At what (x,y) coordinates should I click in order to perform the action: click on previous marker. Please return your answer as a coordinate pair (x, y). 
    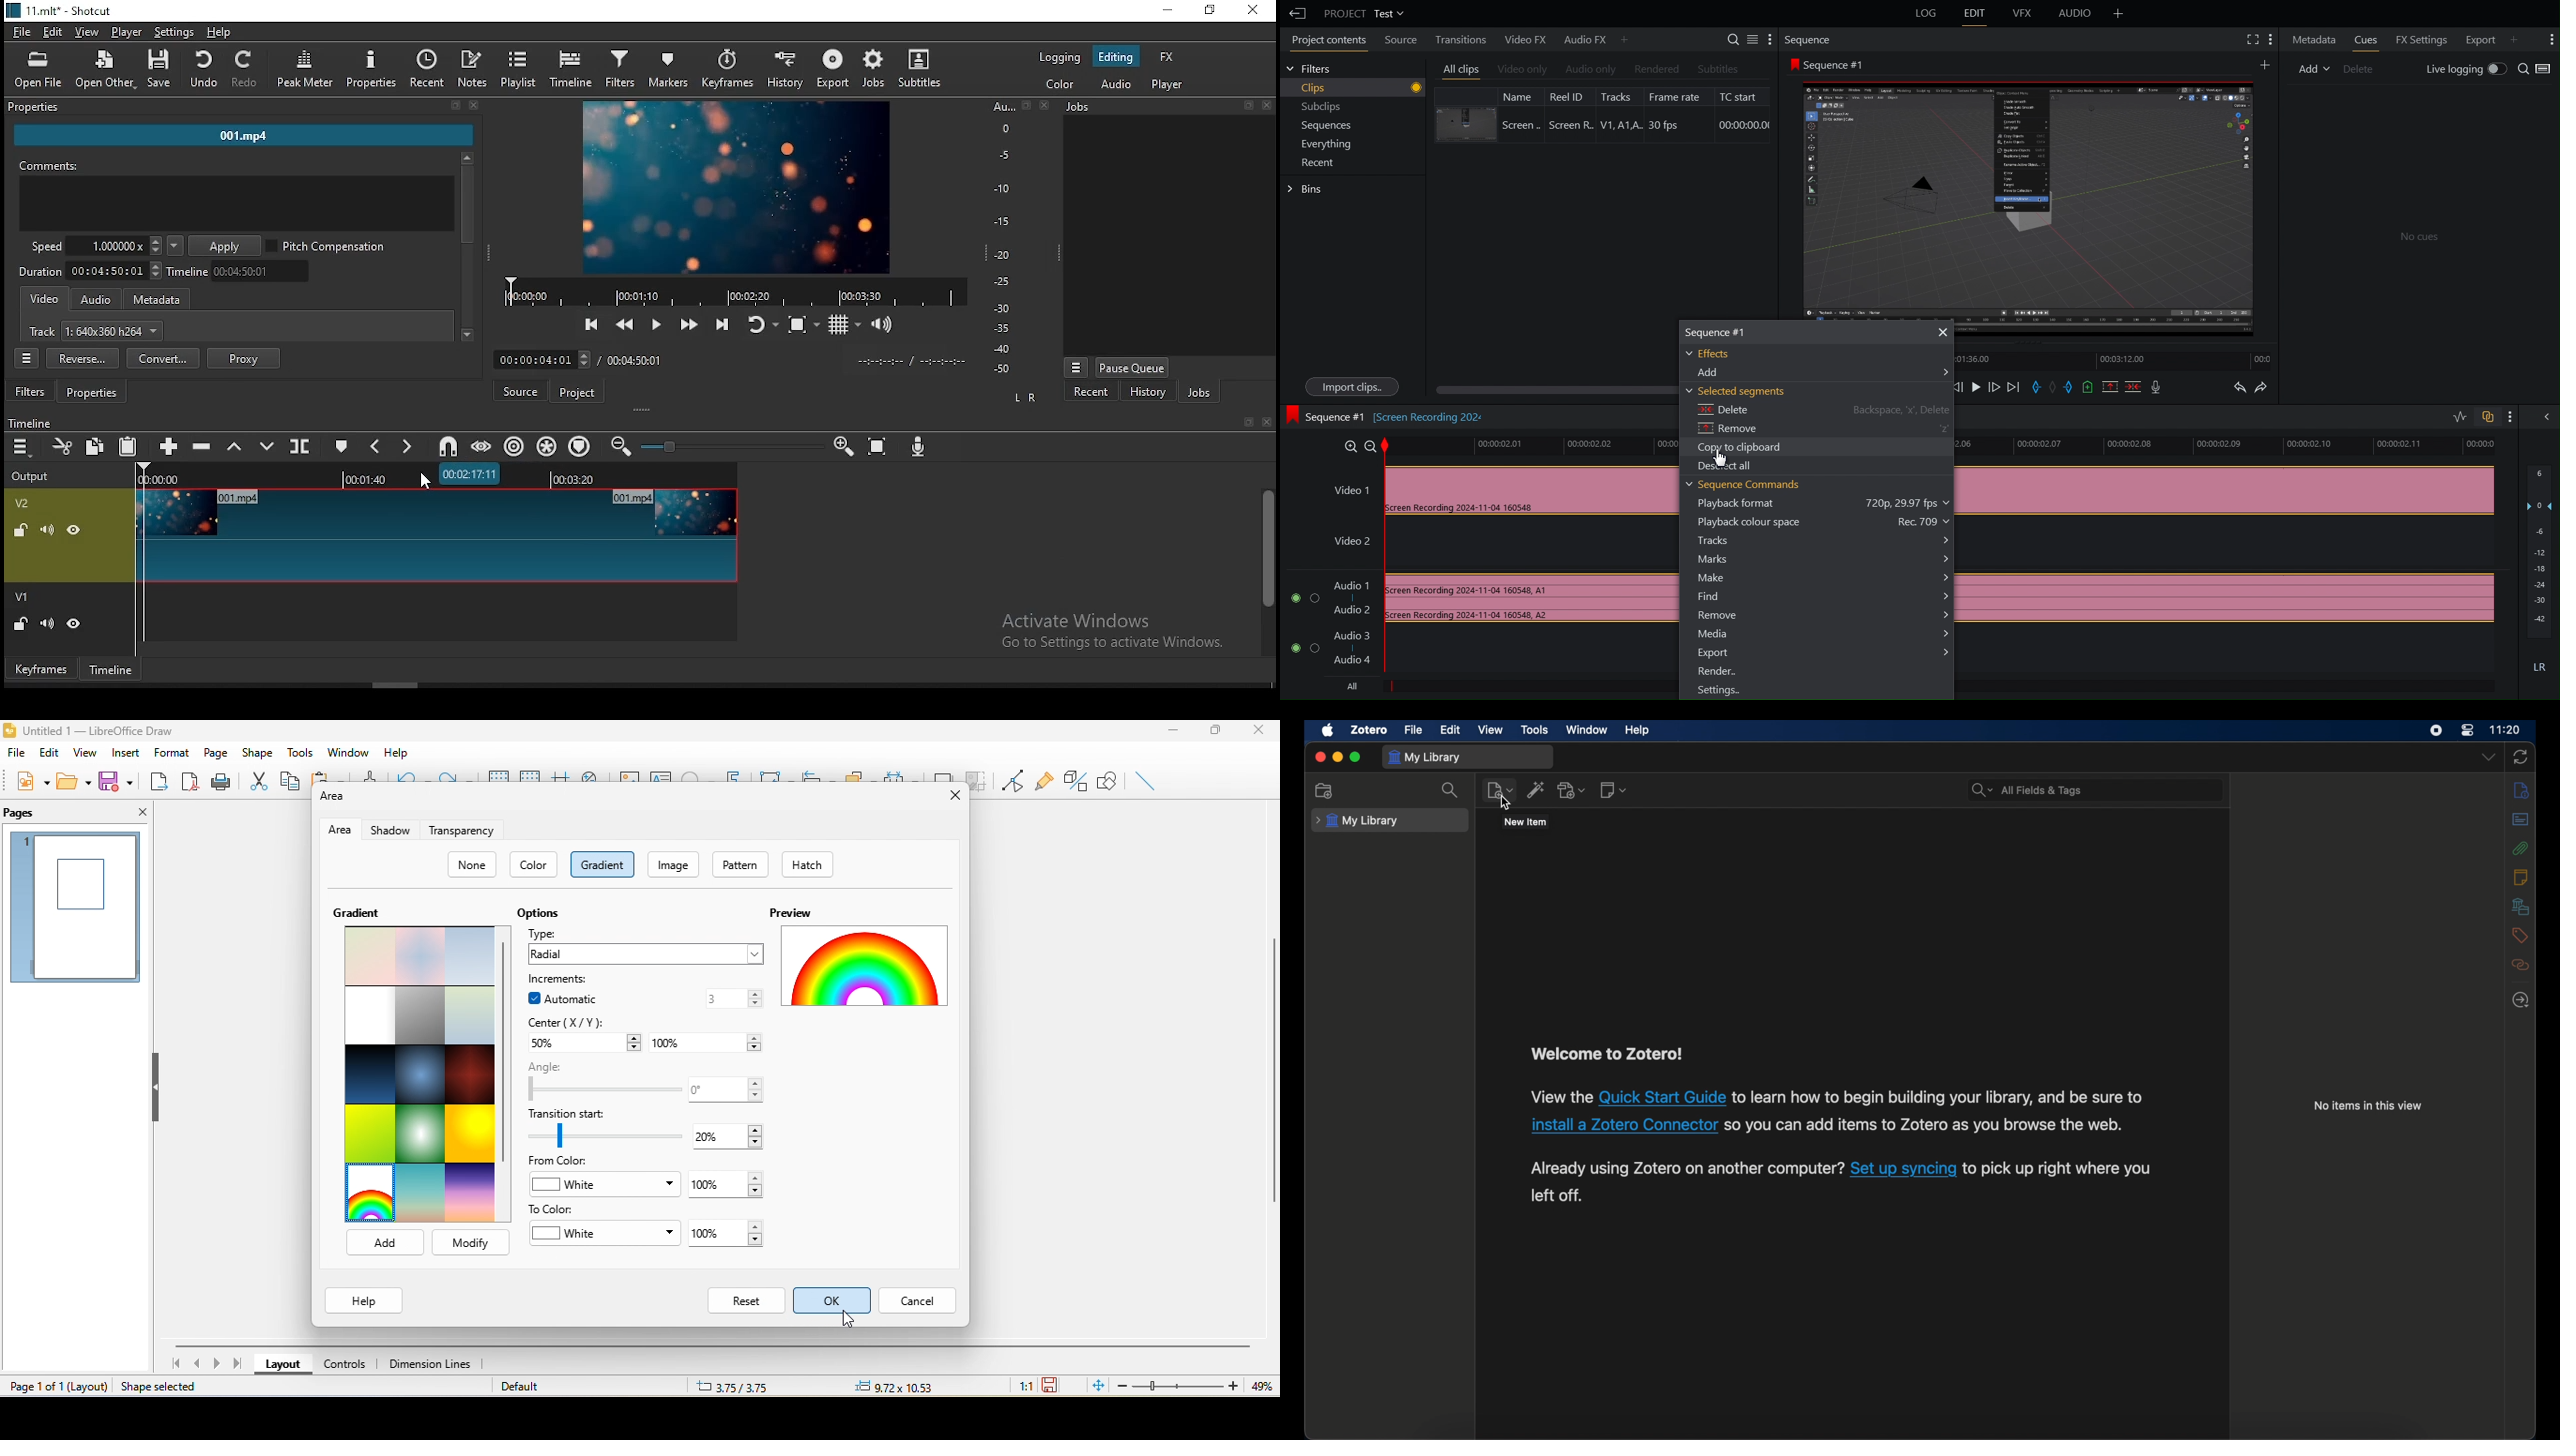
    Looking at the image, I should click on (375, 446).